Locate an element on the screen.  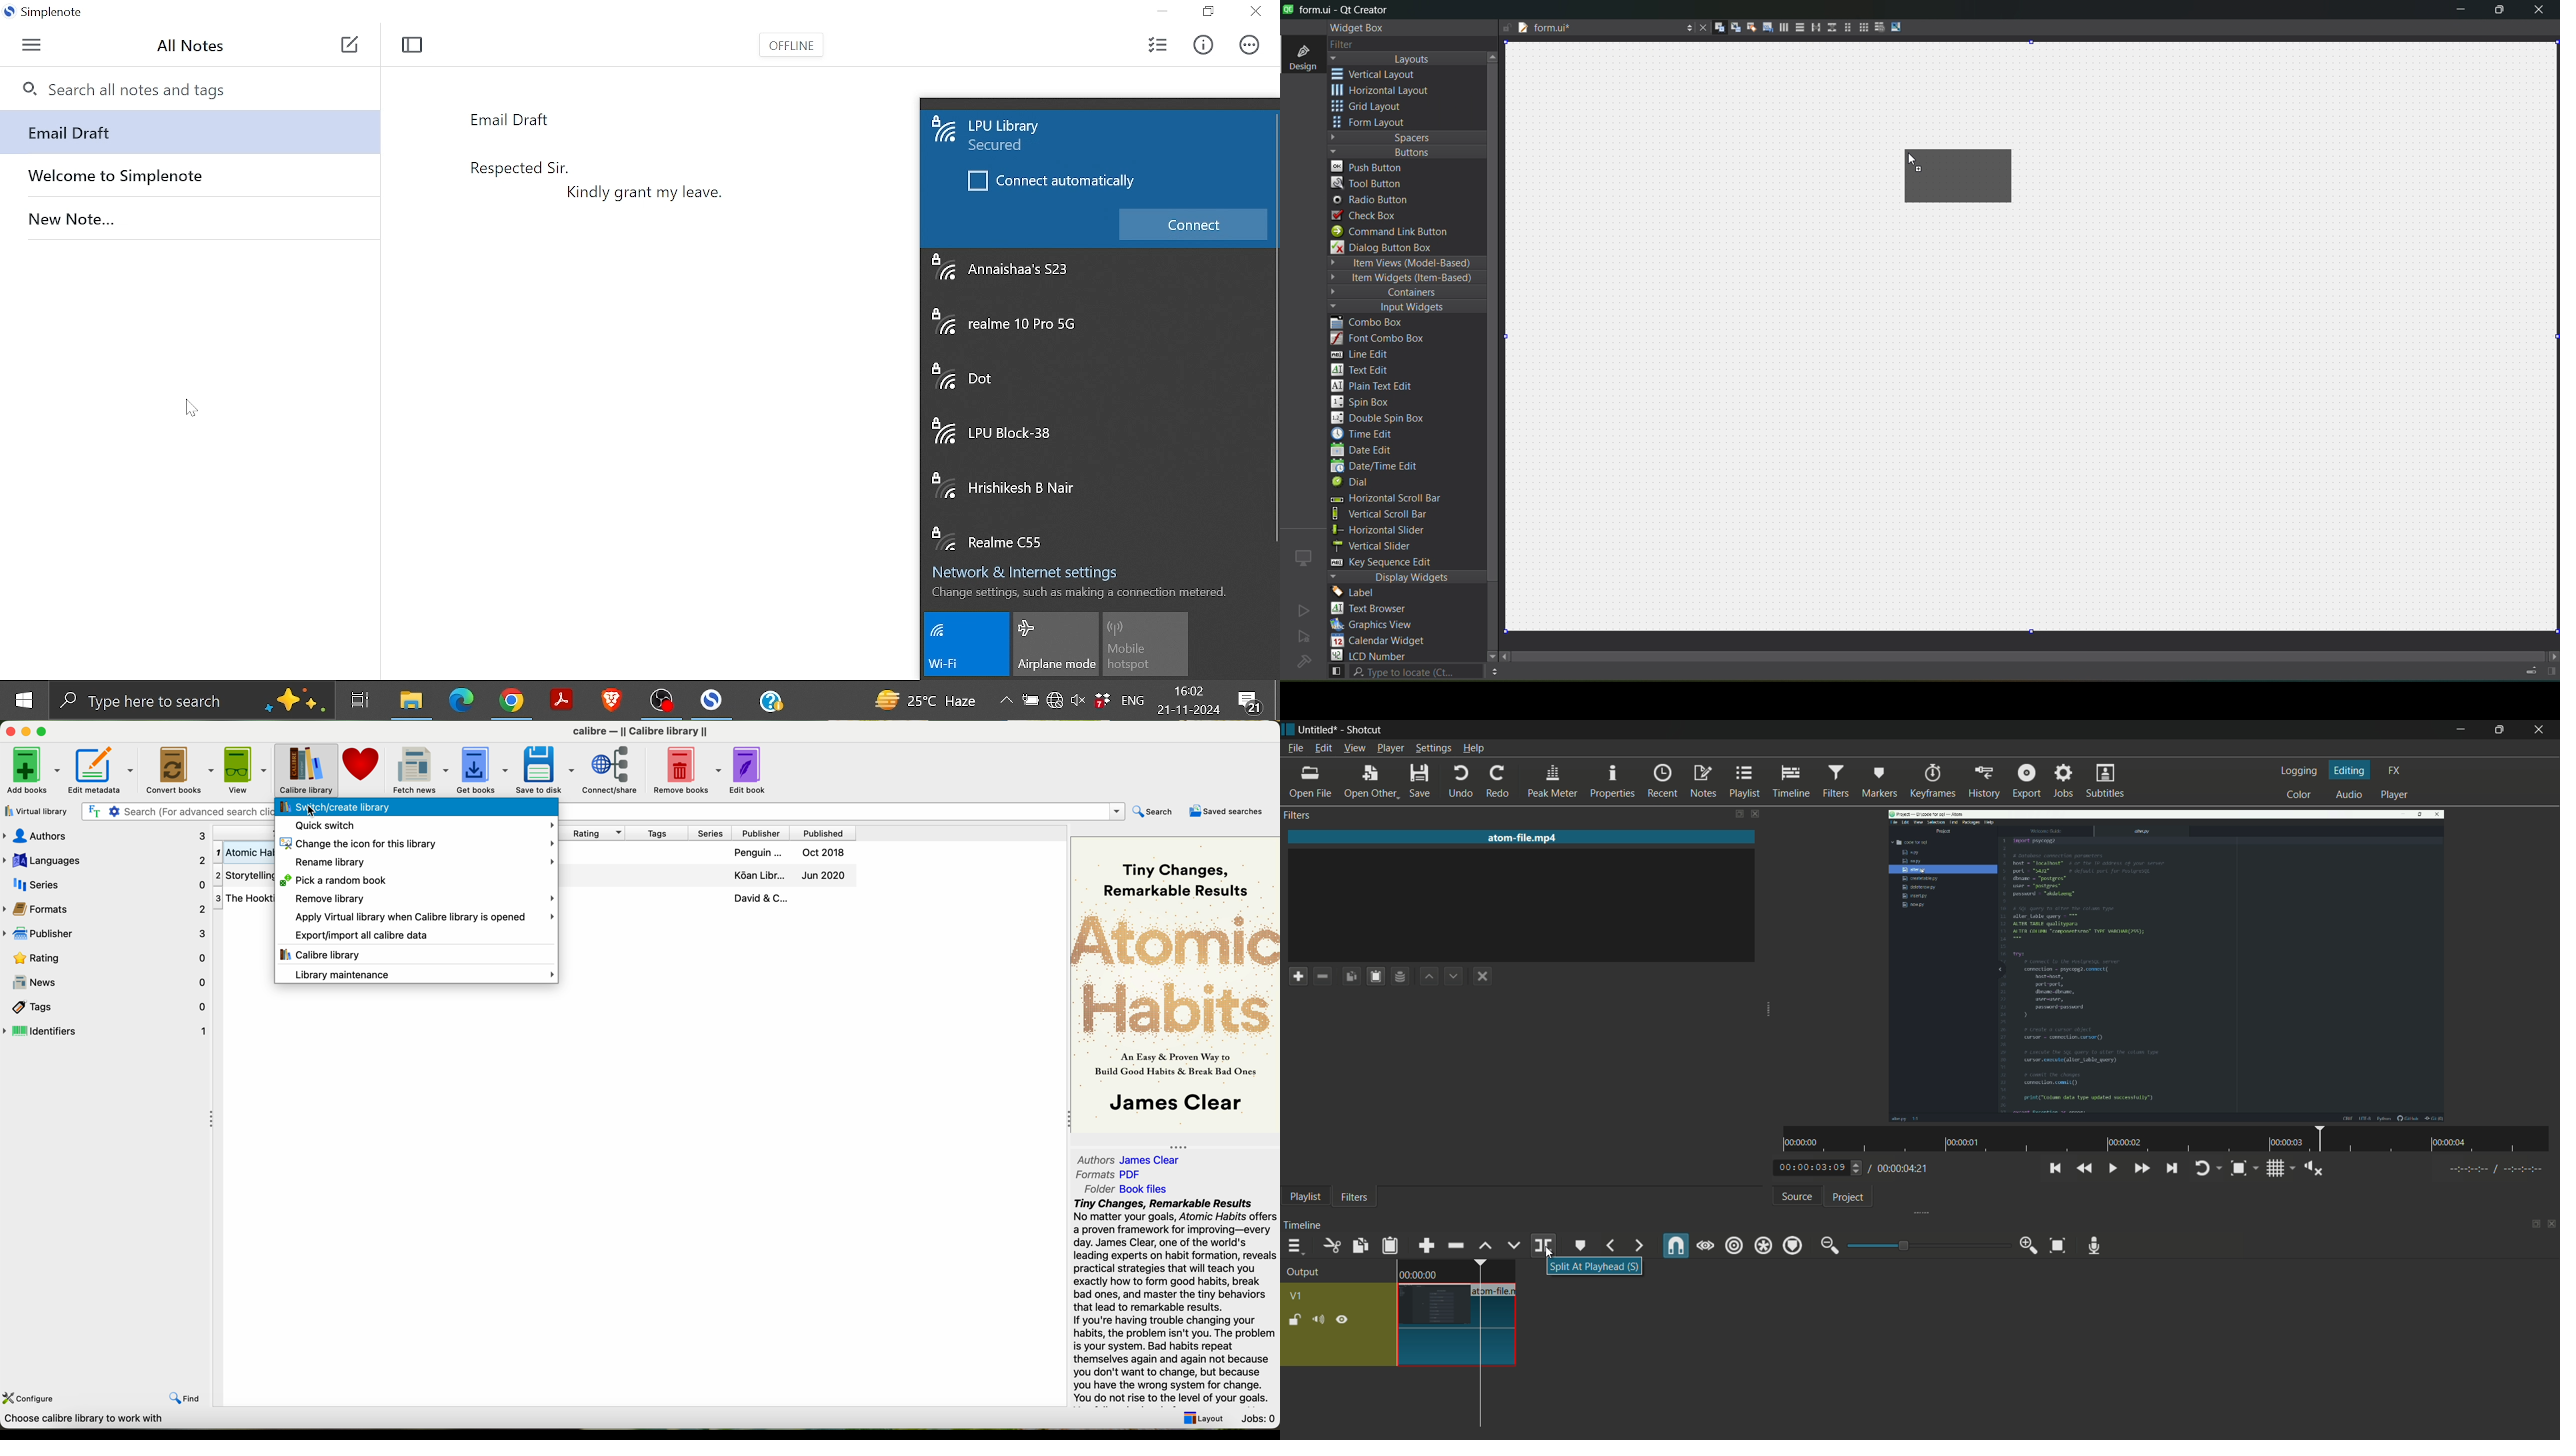
click on calibre library is located at coordinates (305, 770).